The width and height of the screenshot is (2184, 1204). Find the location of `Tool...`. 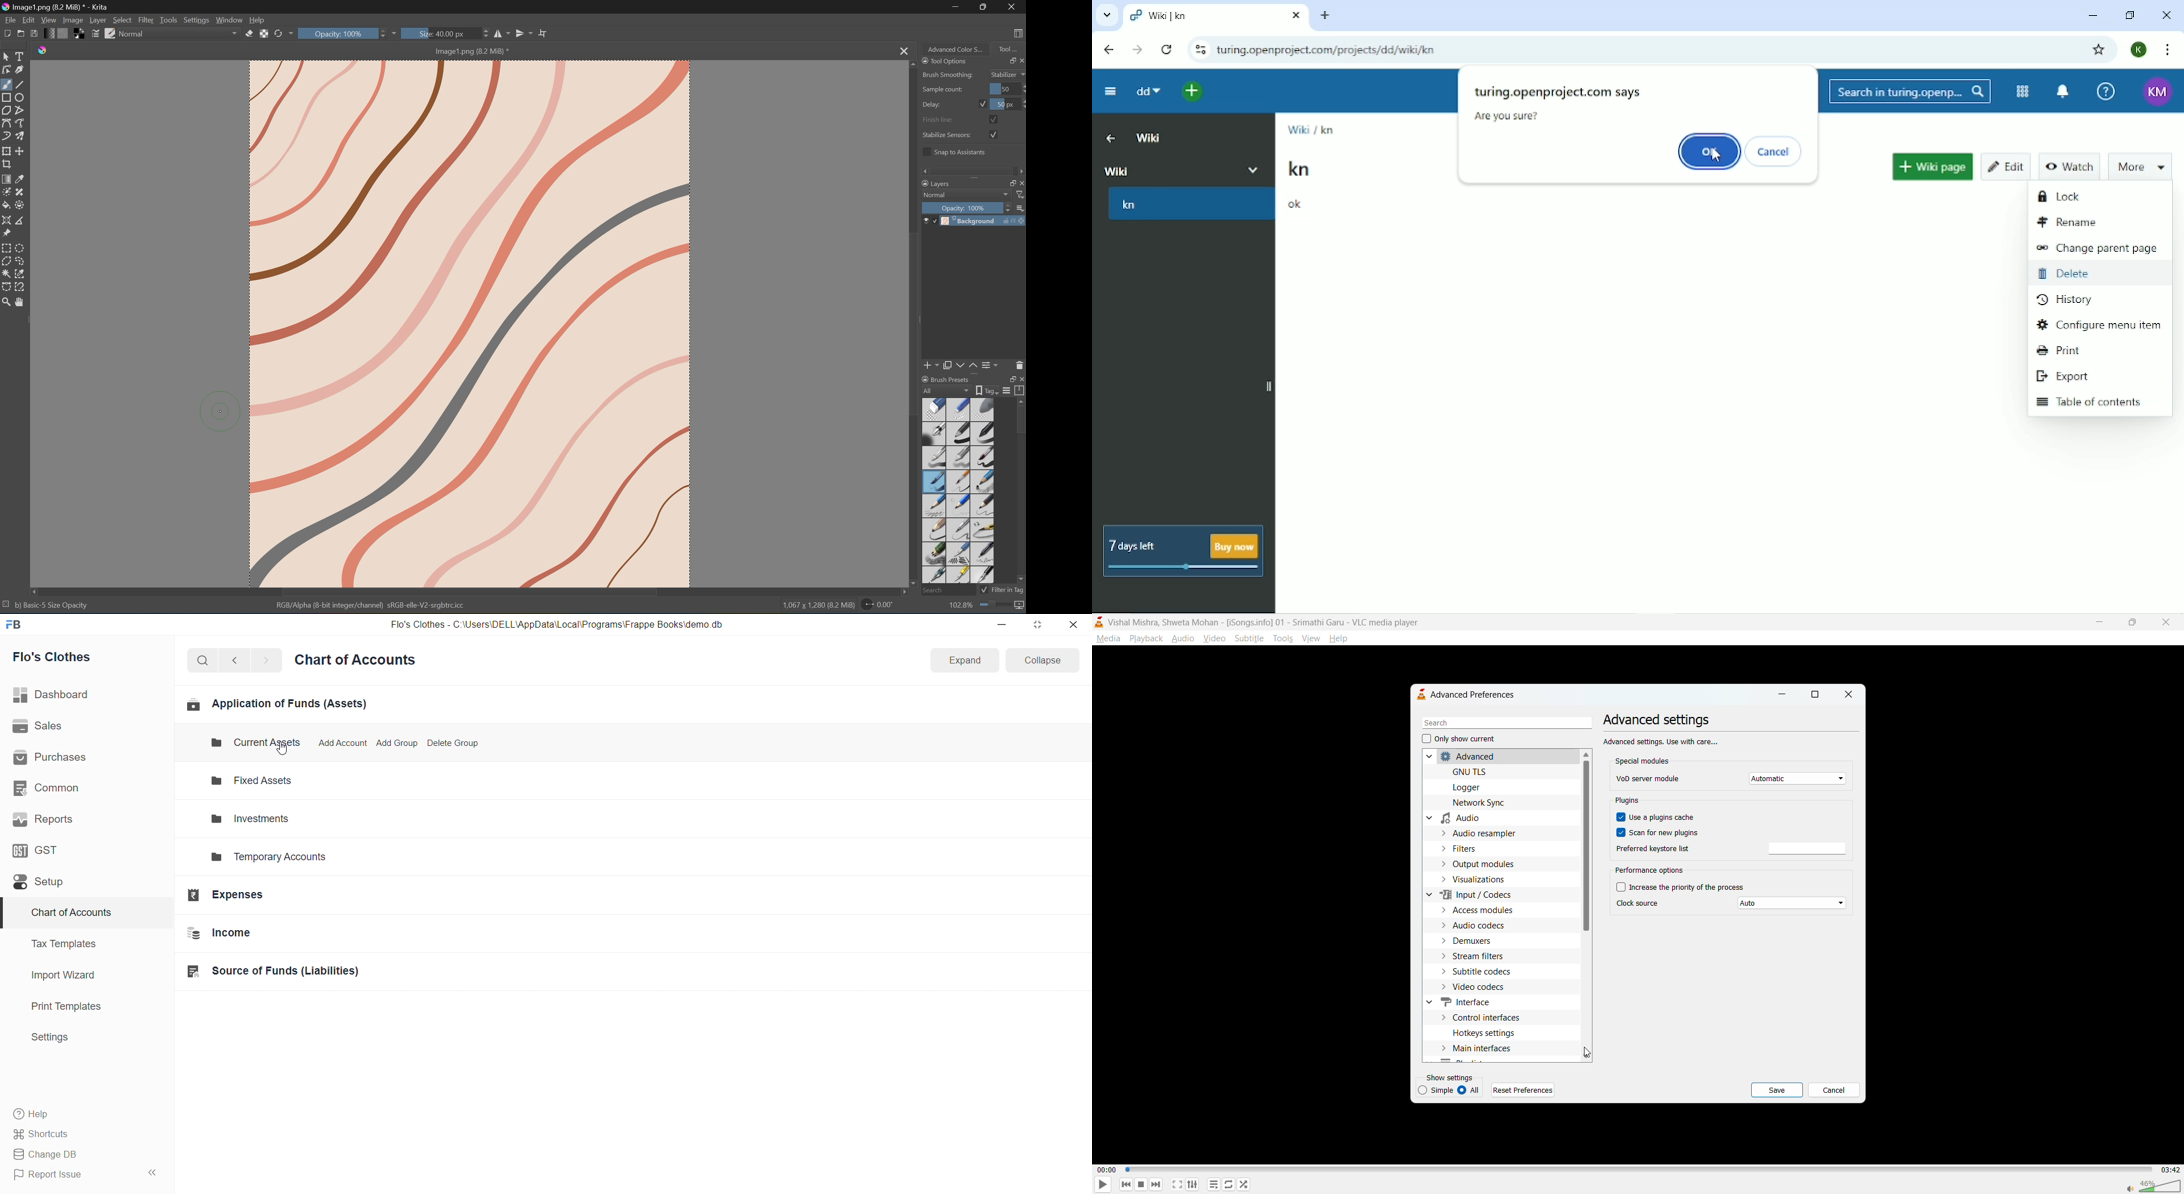

Tool... is located at coordinates (1009, 48).